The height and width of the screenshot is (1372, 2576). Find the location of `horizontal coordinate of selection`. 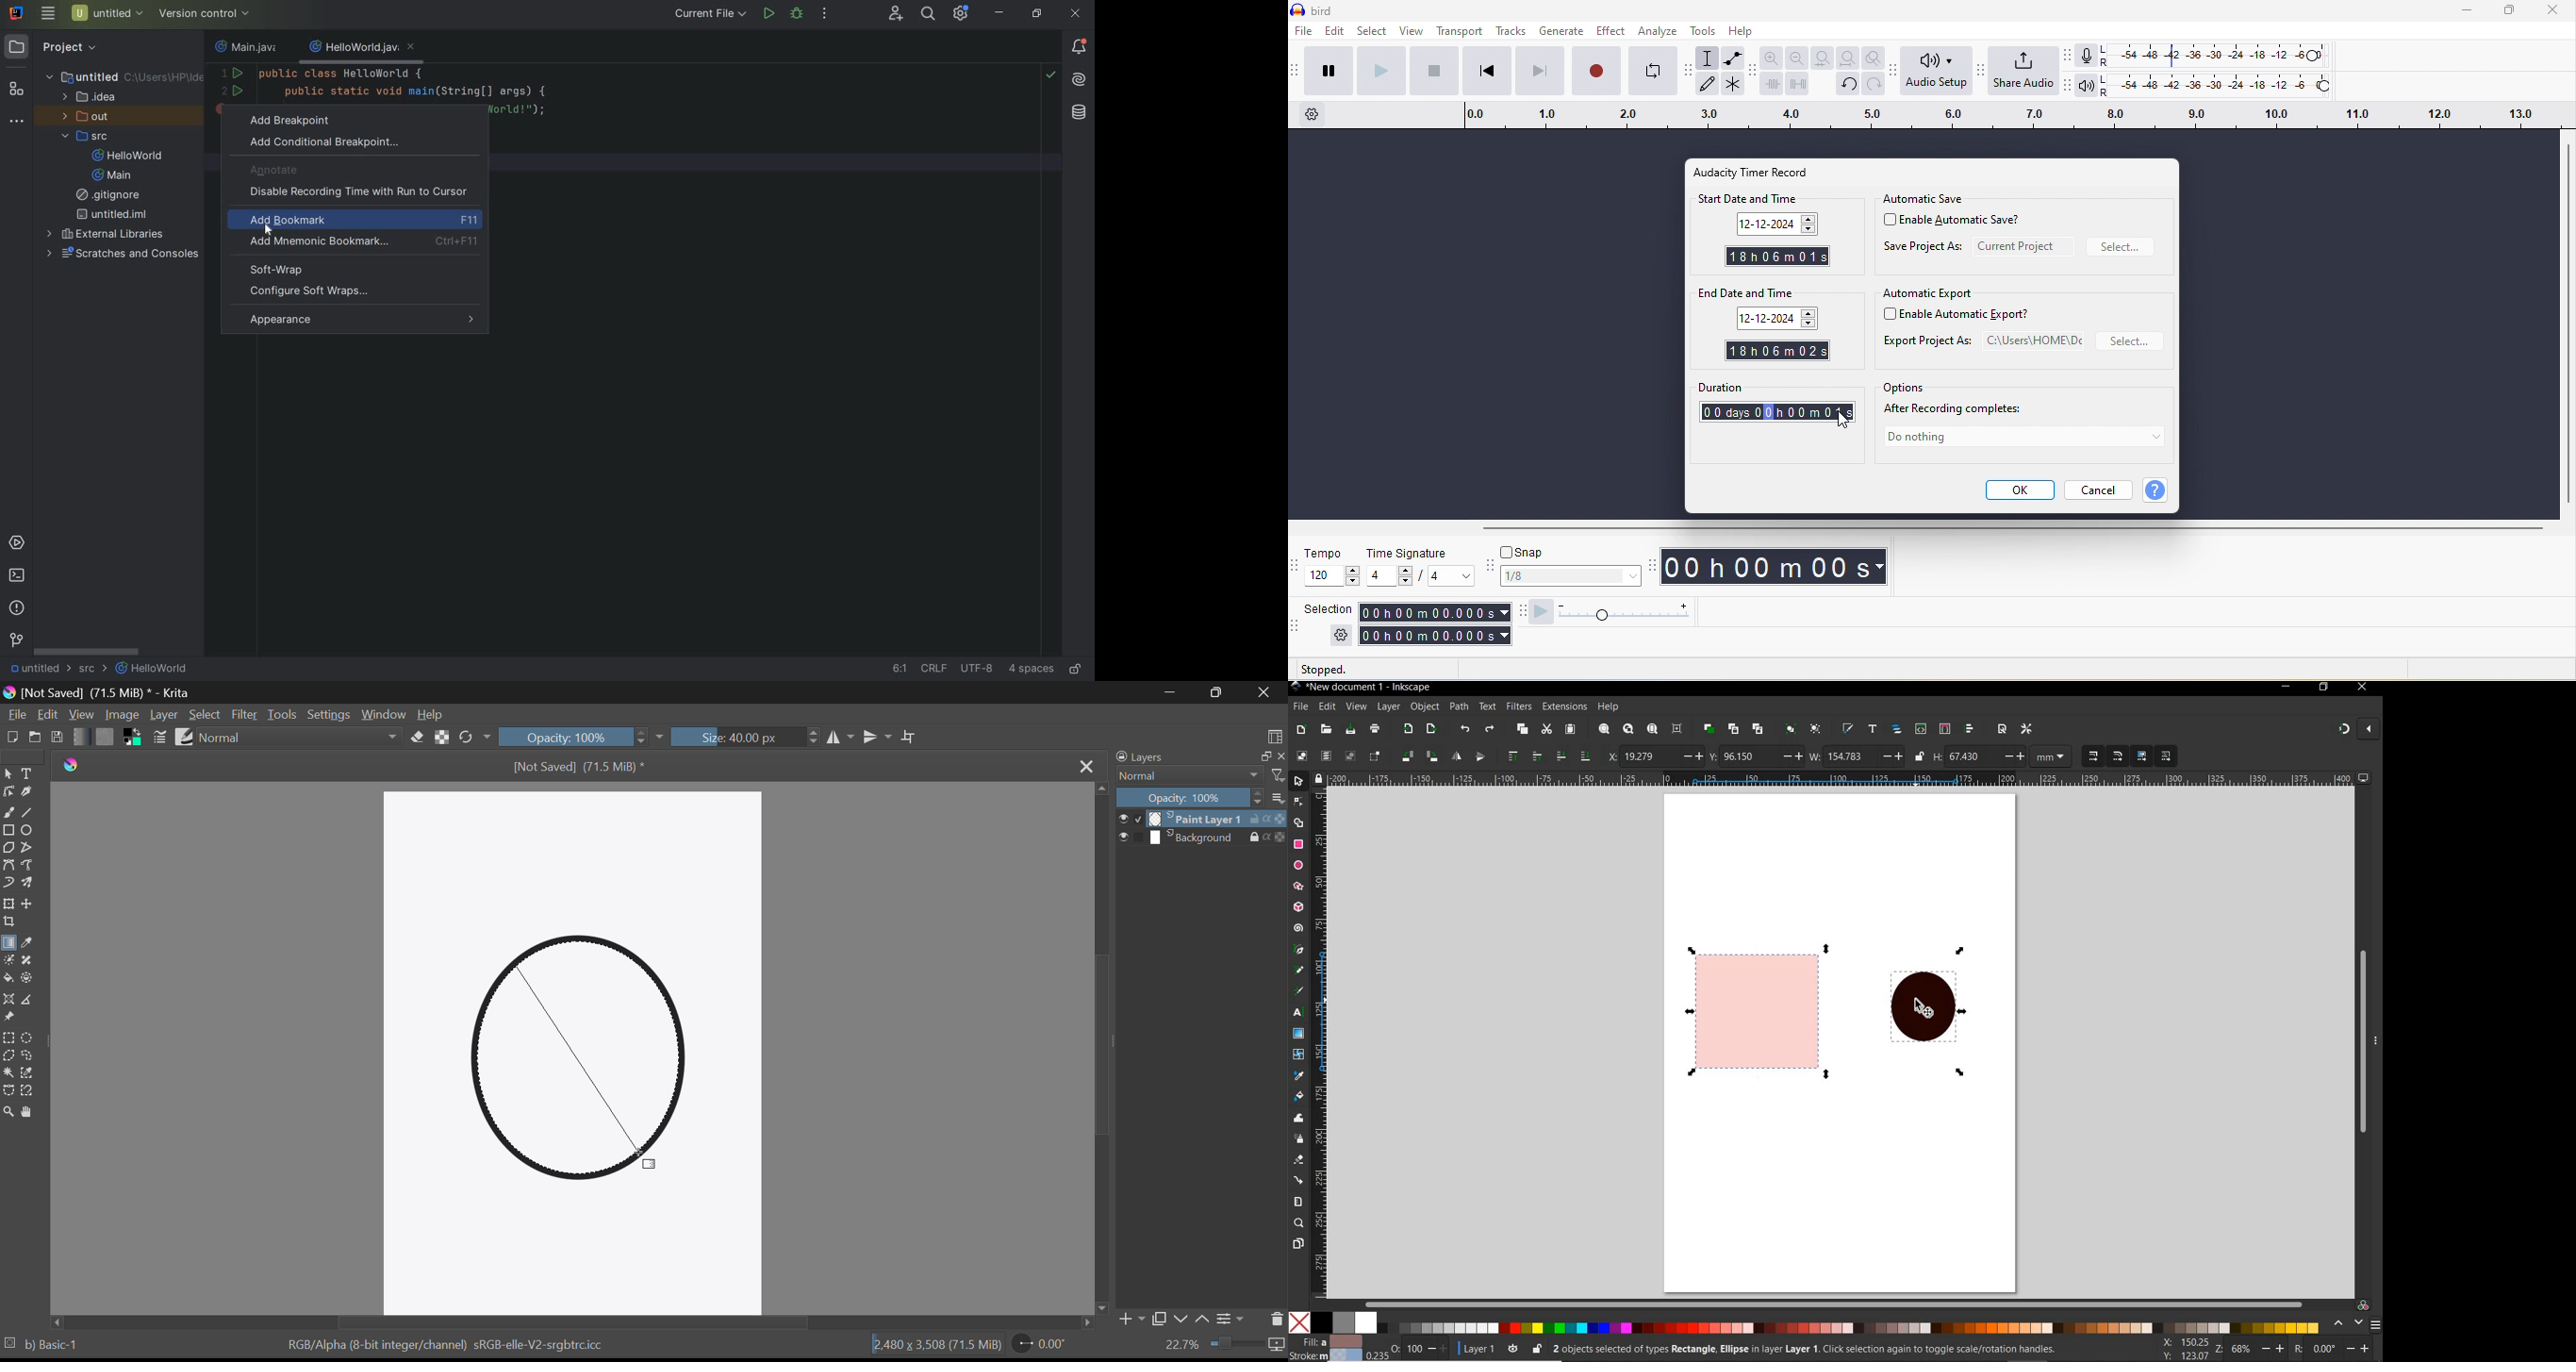

horizontal coordinate of selection is located at coordinates (1655, 757).